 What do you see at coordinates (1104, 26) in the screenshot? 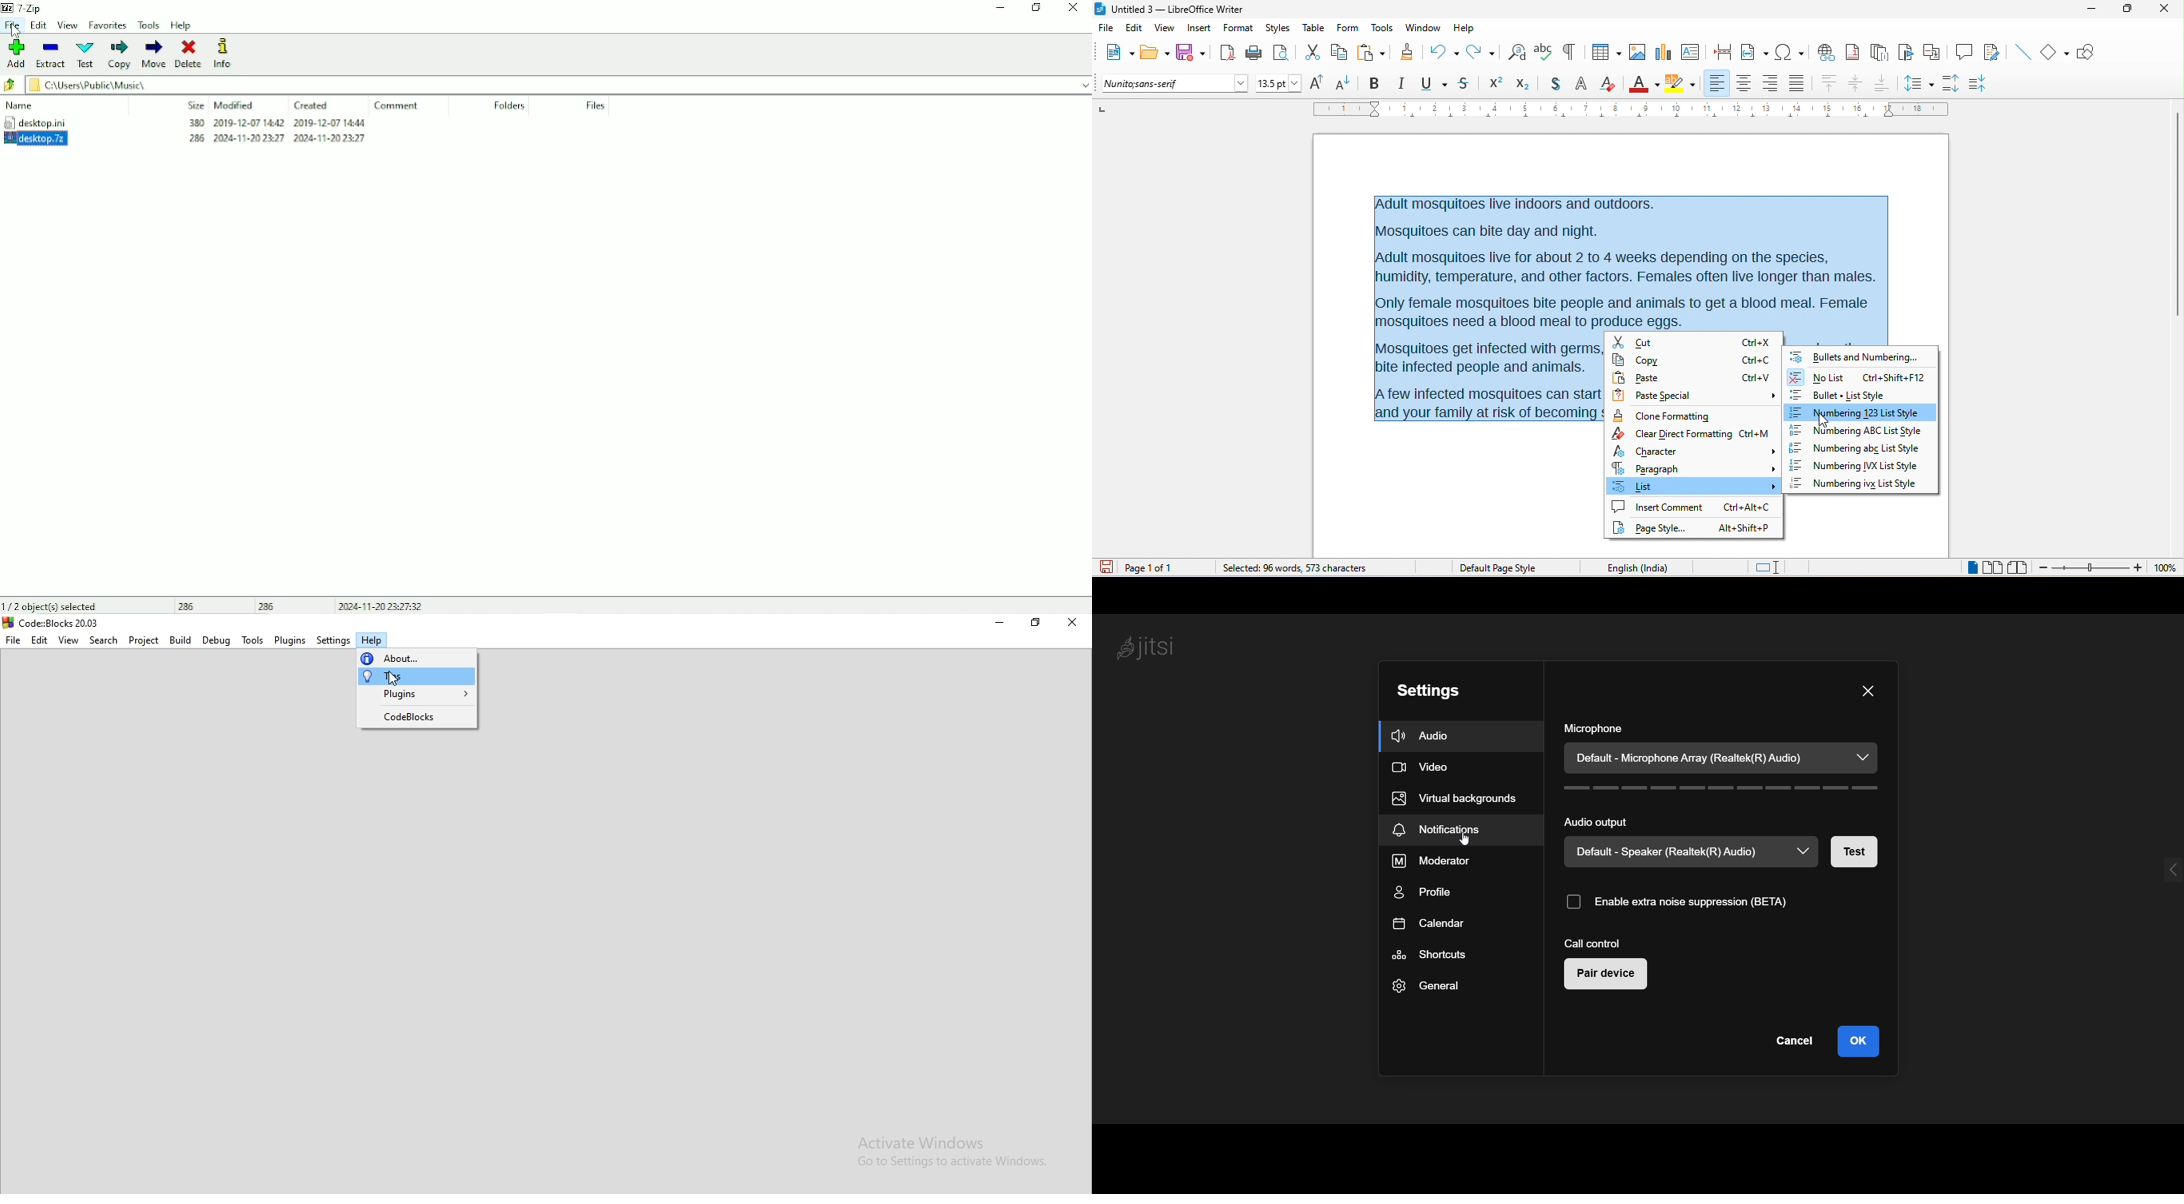
I see `file` at bounding box center [1104, 26].